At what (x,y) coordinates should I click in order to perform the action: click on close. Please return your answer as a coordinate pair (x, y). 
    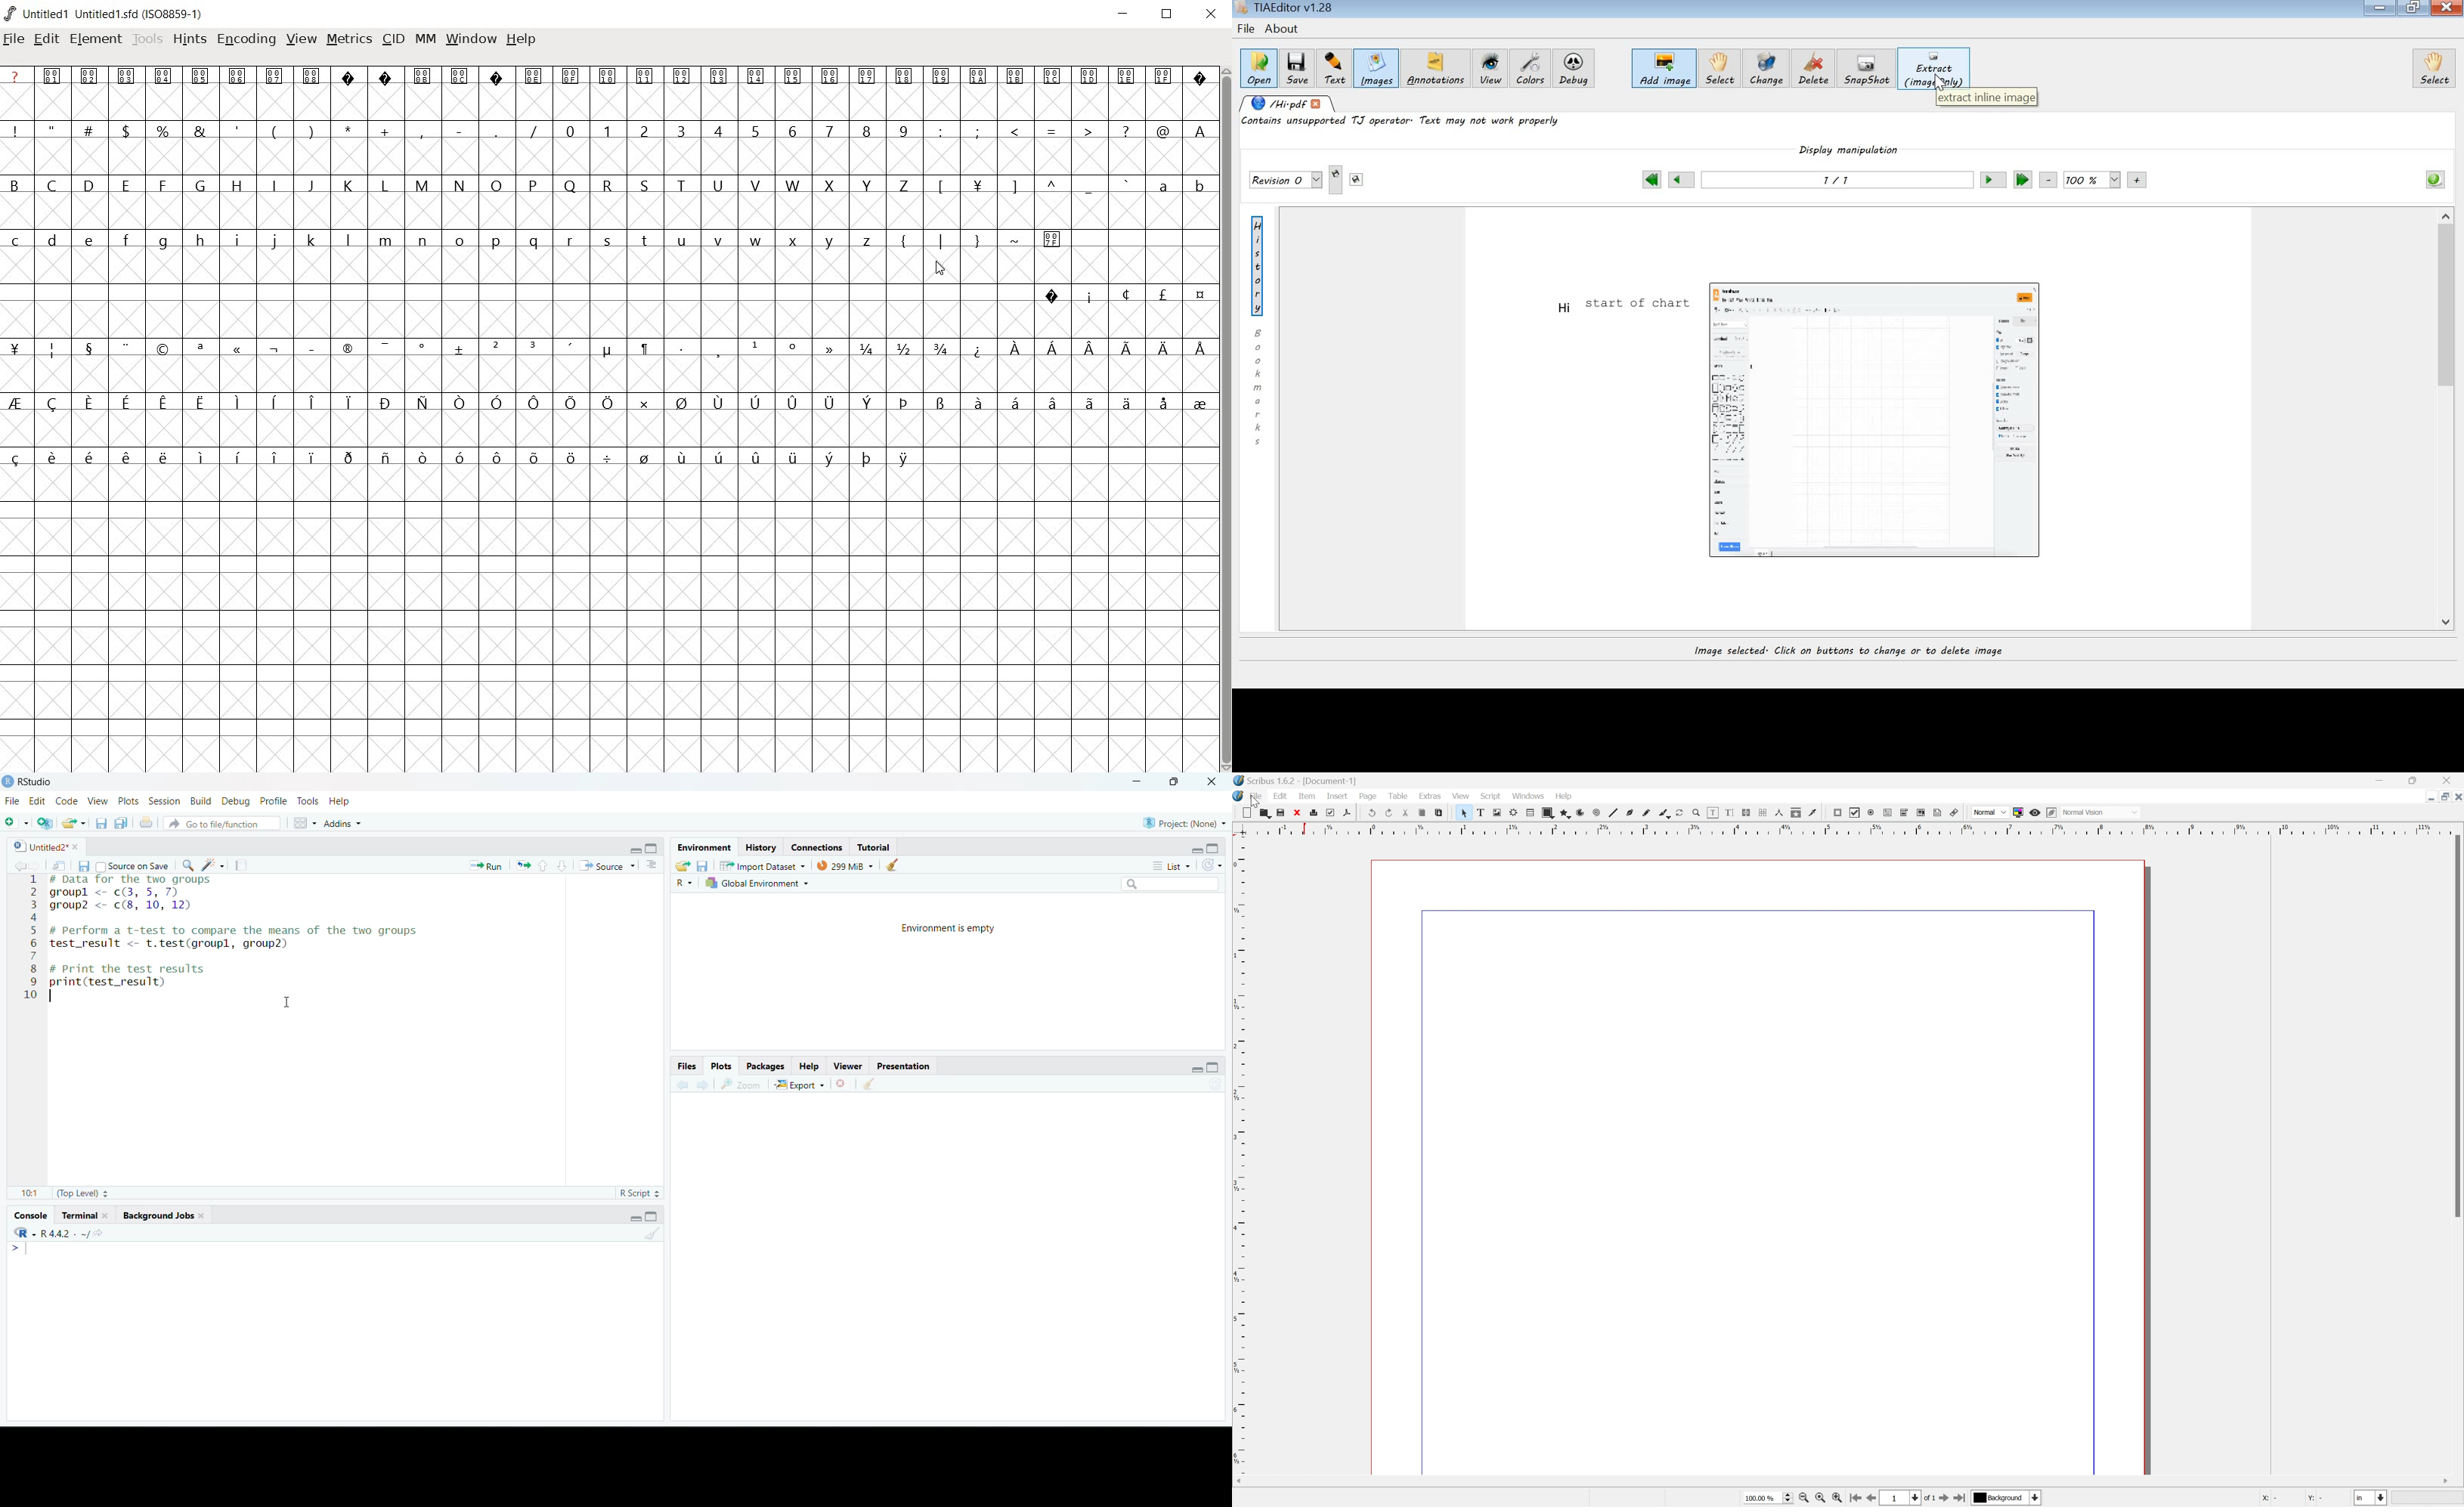
    Looking at the image, I should click on (78, 847).